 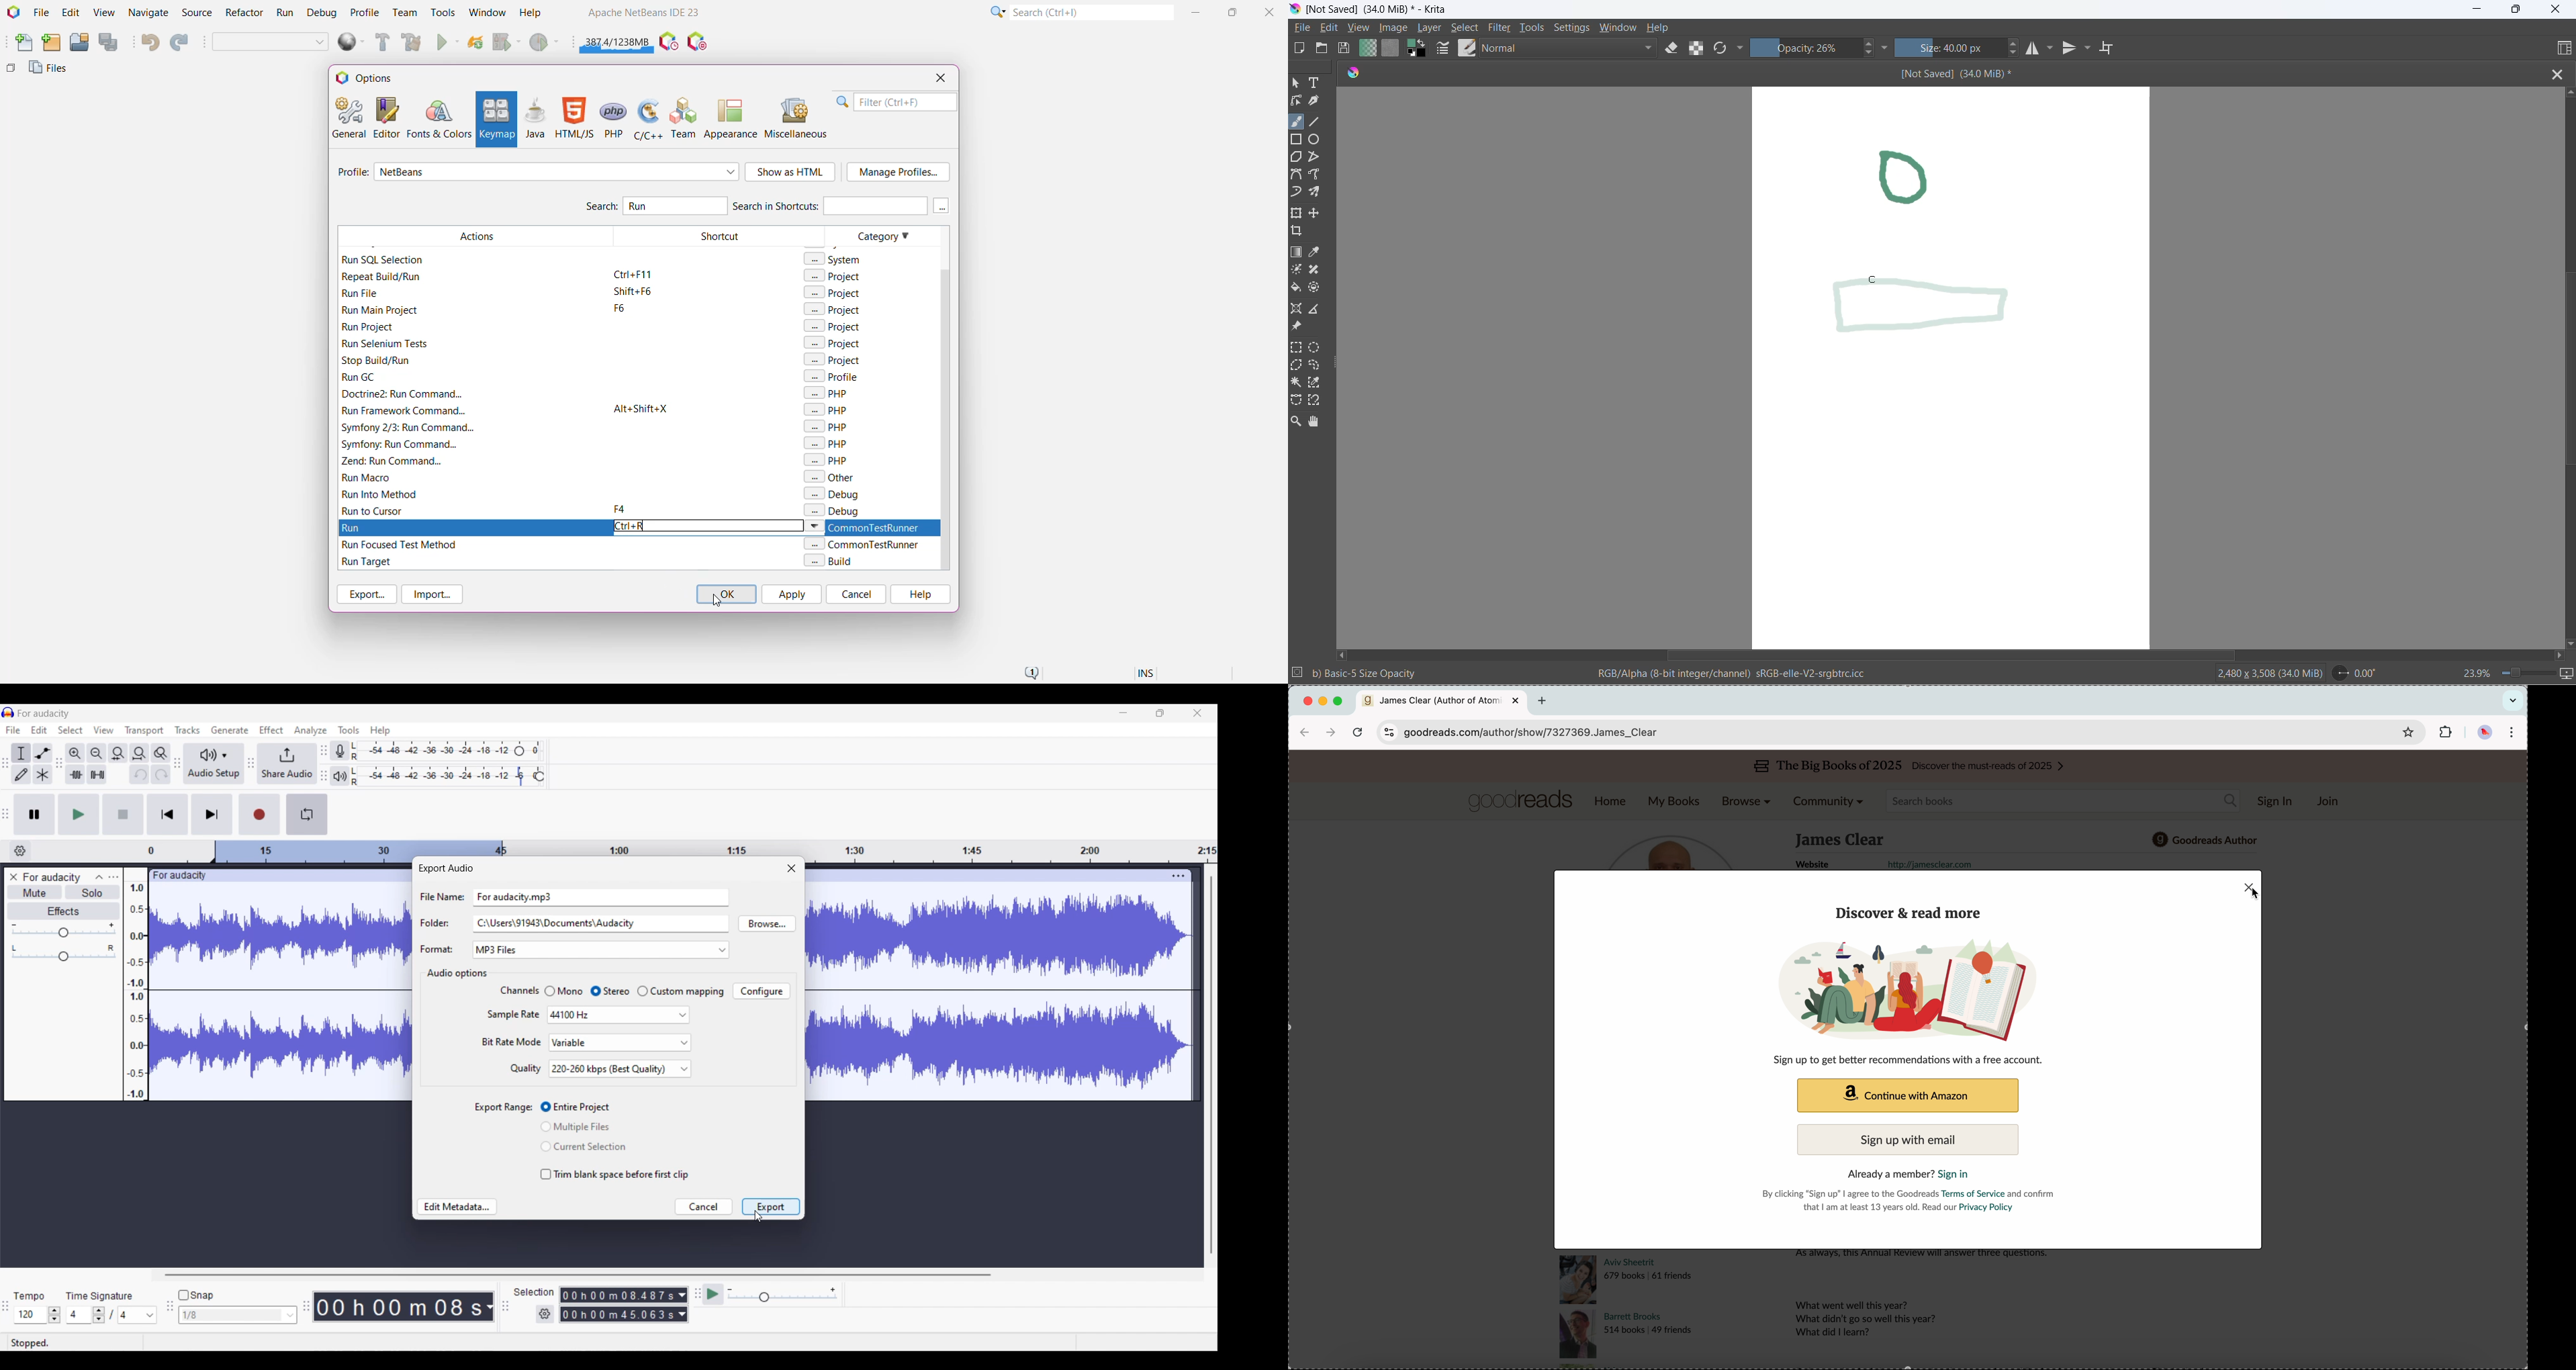 I want to click on Stop, so click(x=123, y=814).